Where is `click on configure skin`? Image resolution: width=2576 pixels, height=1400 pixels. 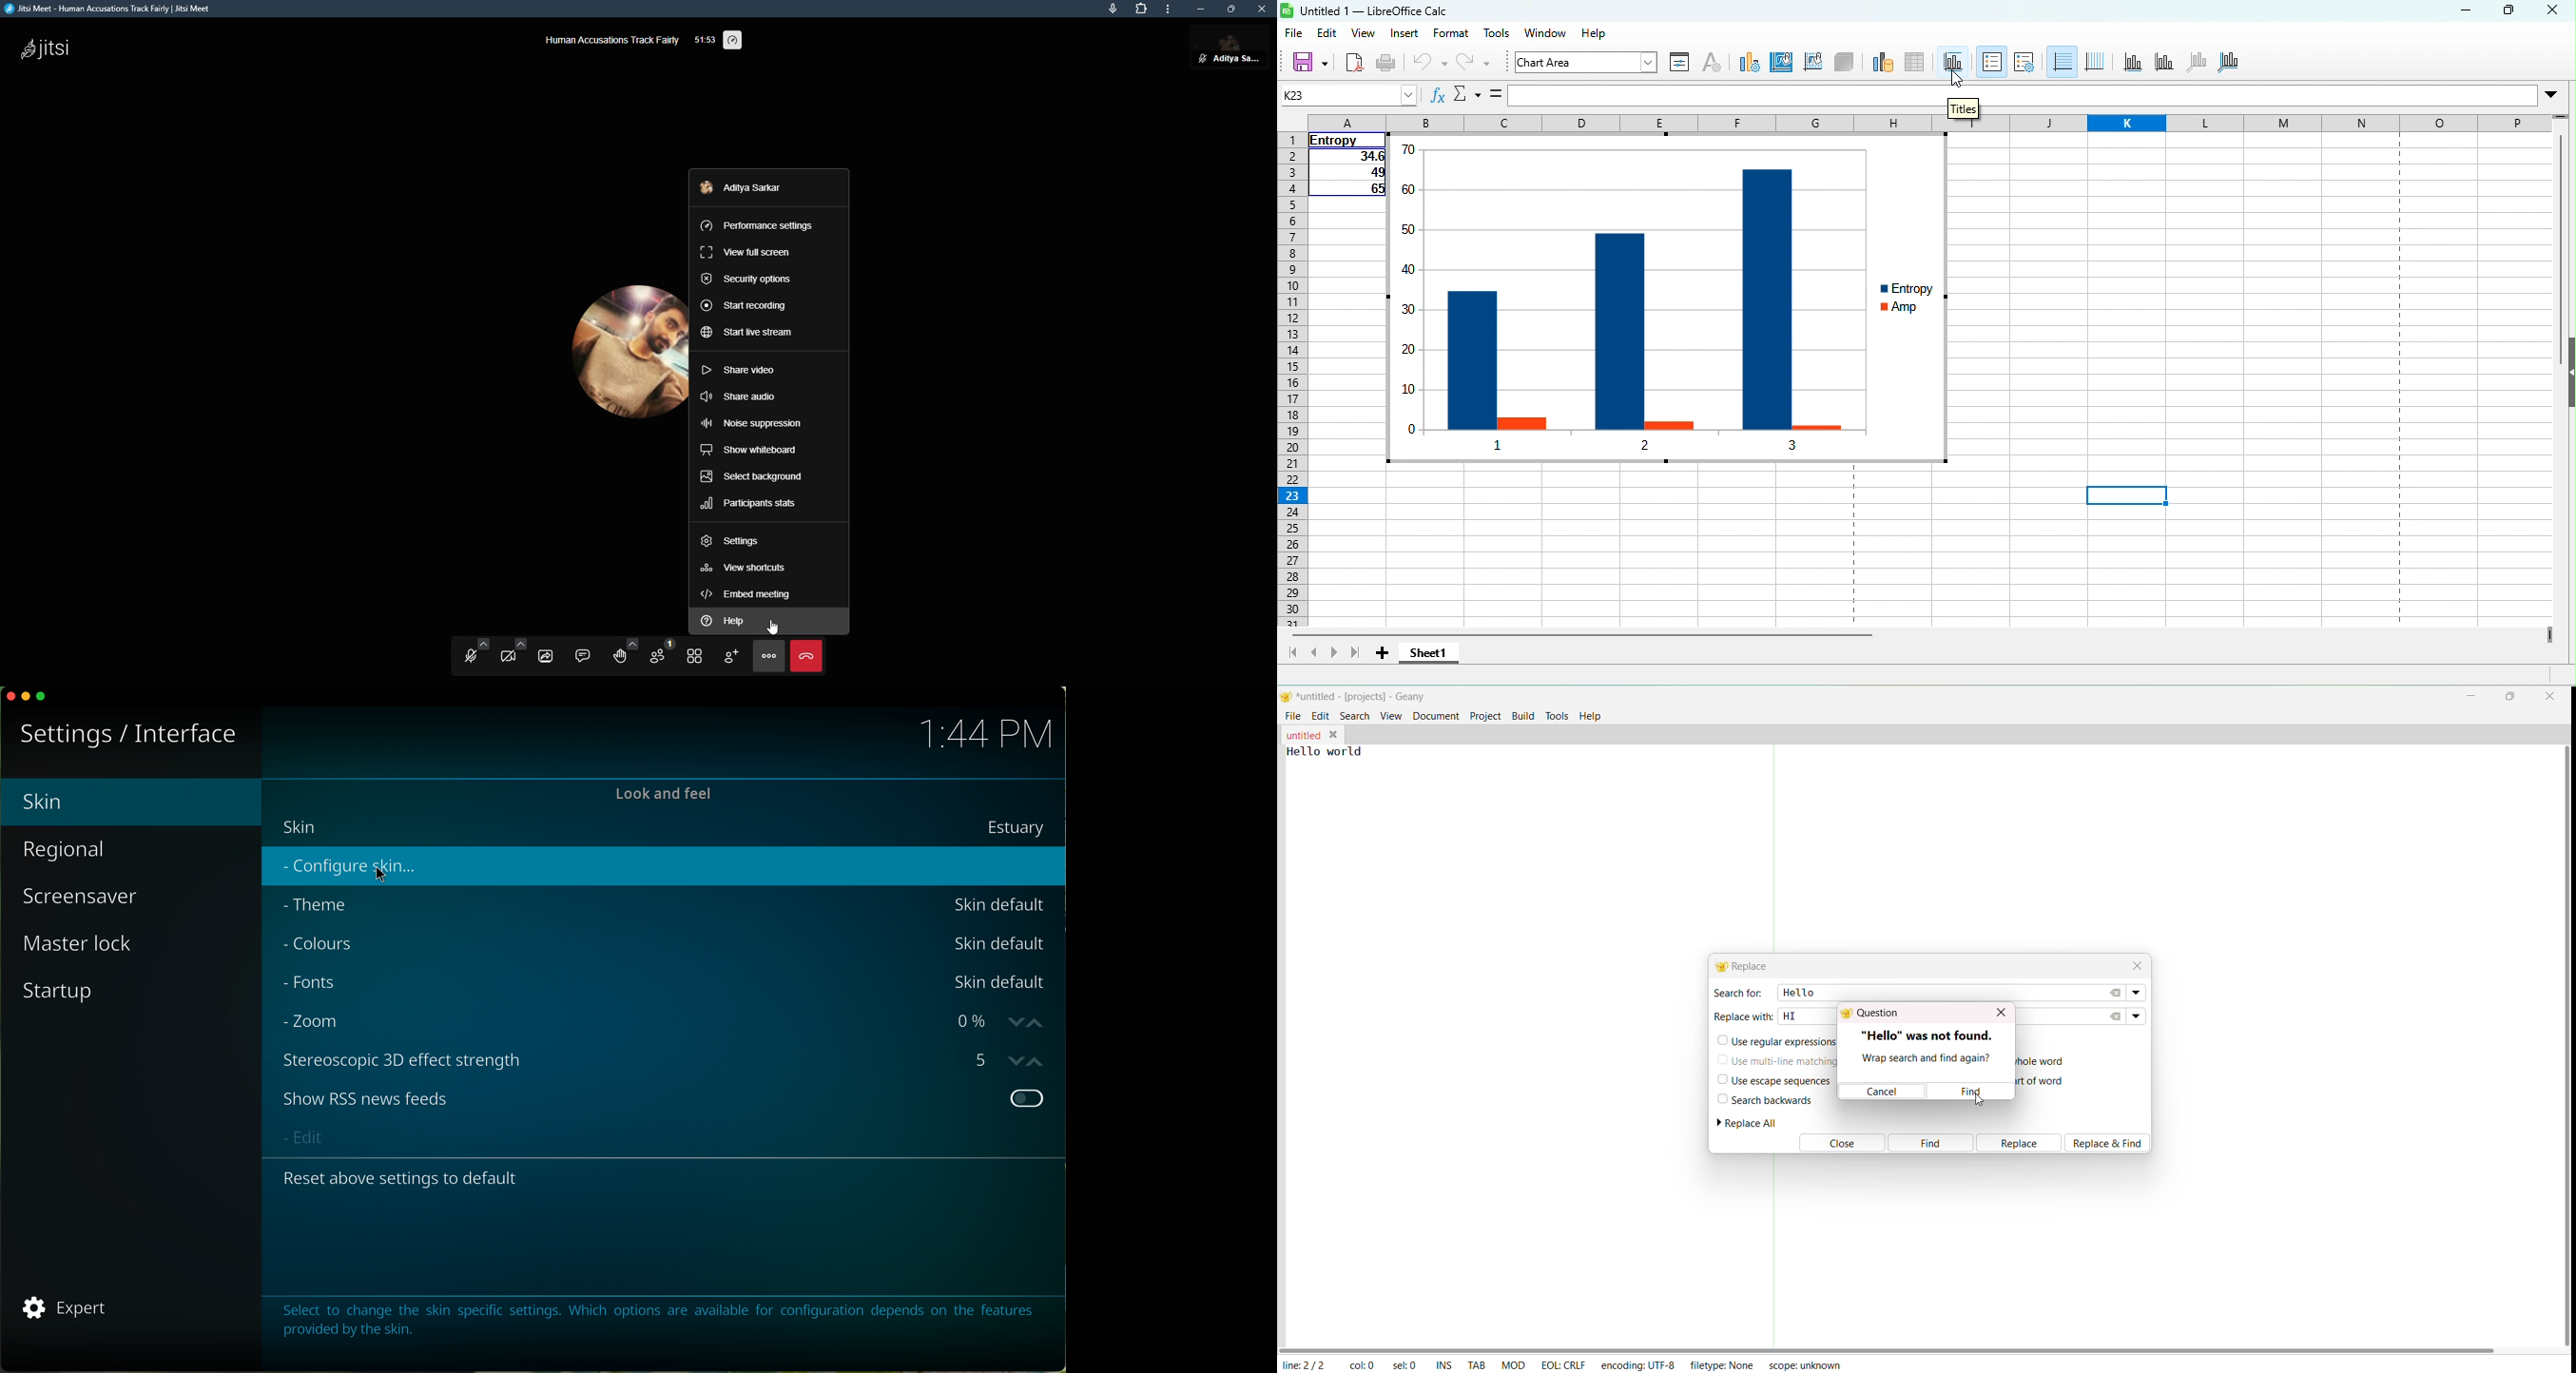
click on configure skin is located at coordinates (351, 869).